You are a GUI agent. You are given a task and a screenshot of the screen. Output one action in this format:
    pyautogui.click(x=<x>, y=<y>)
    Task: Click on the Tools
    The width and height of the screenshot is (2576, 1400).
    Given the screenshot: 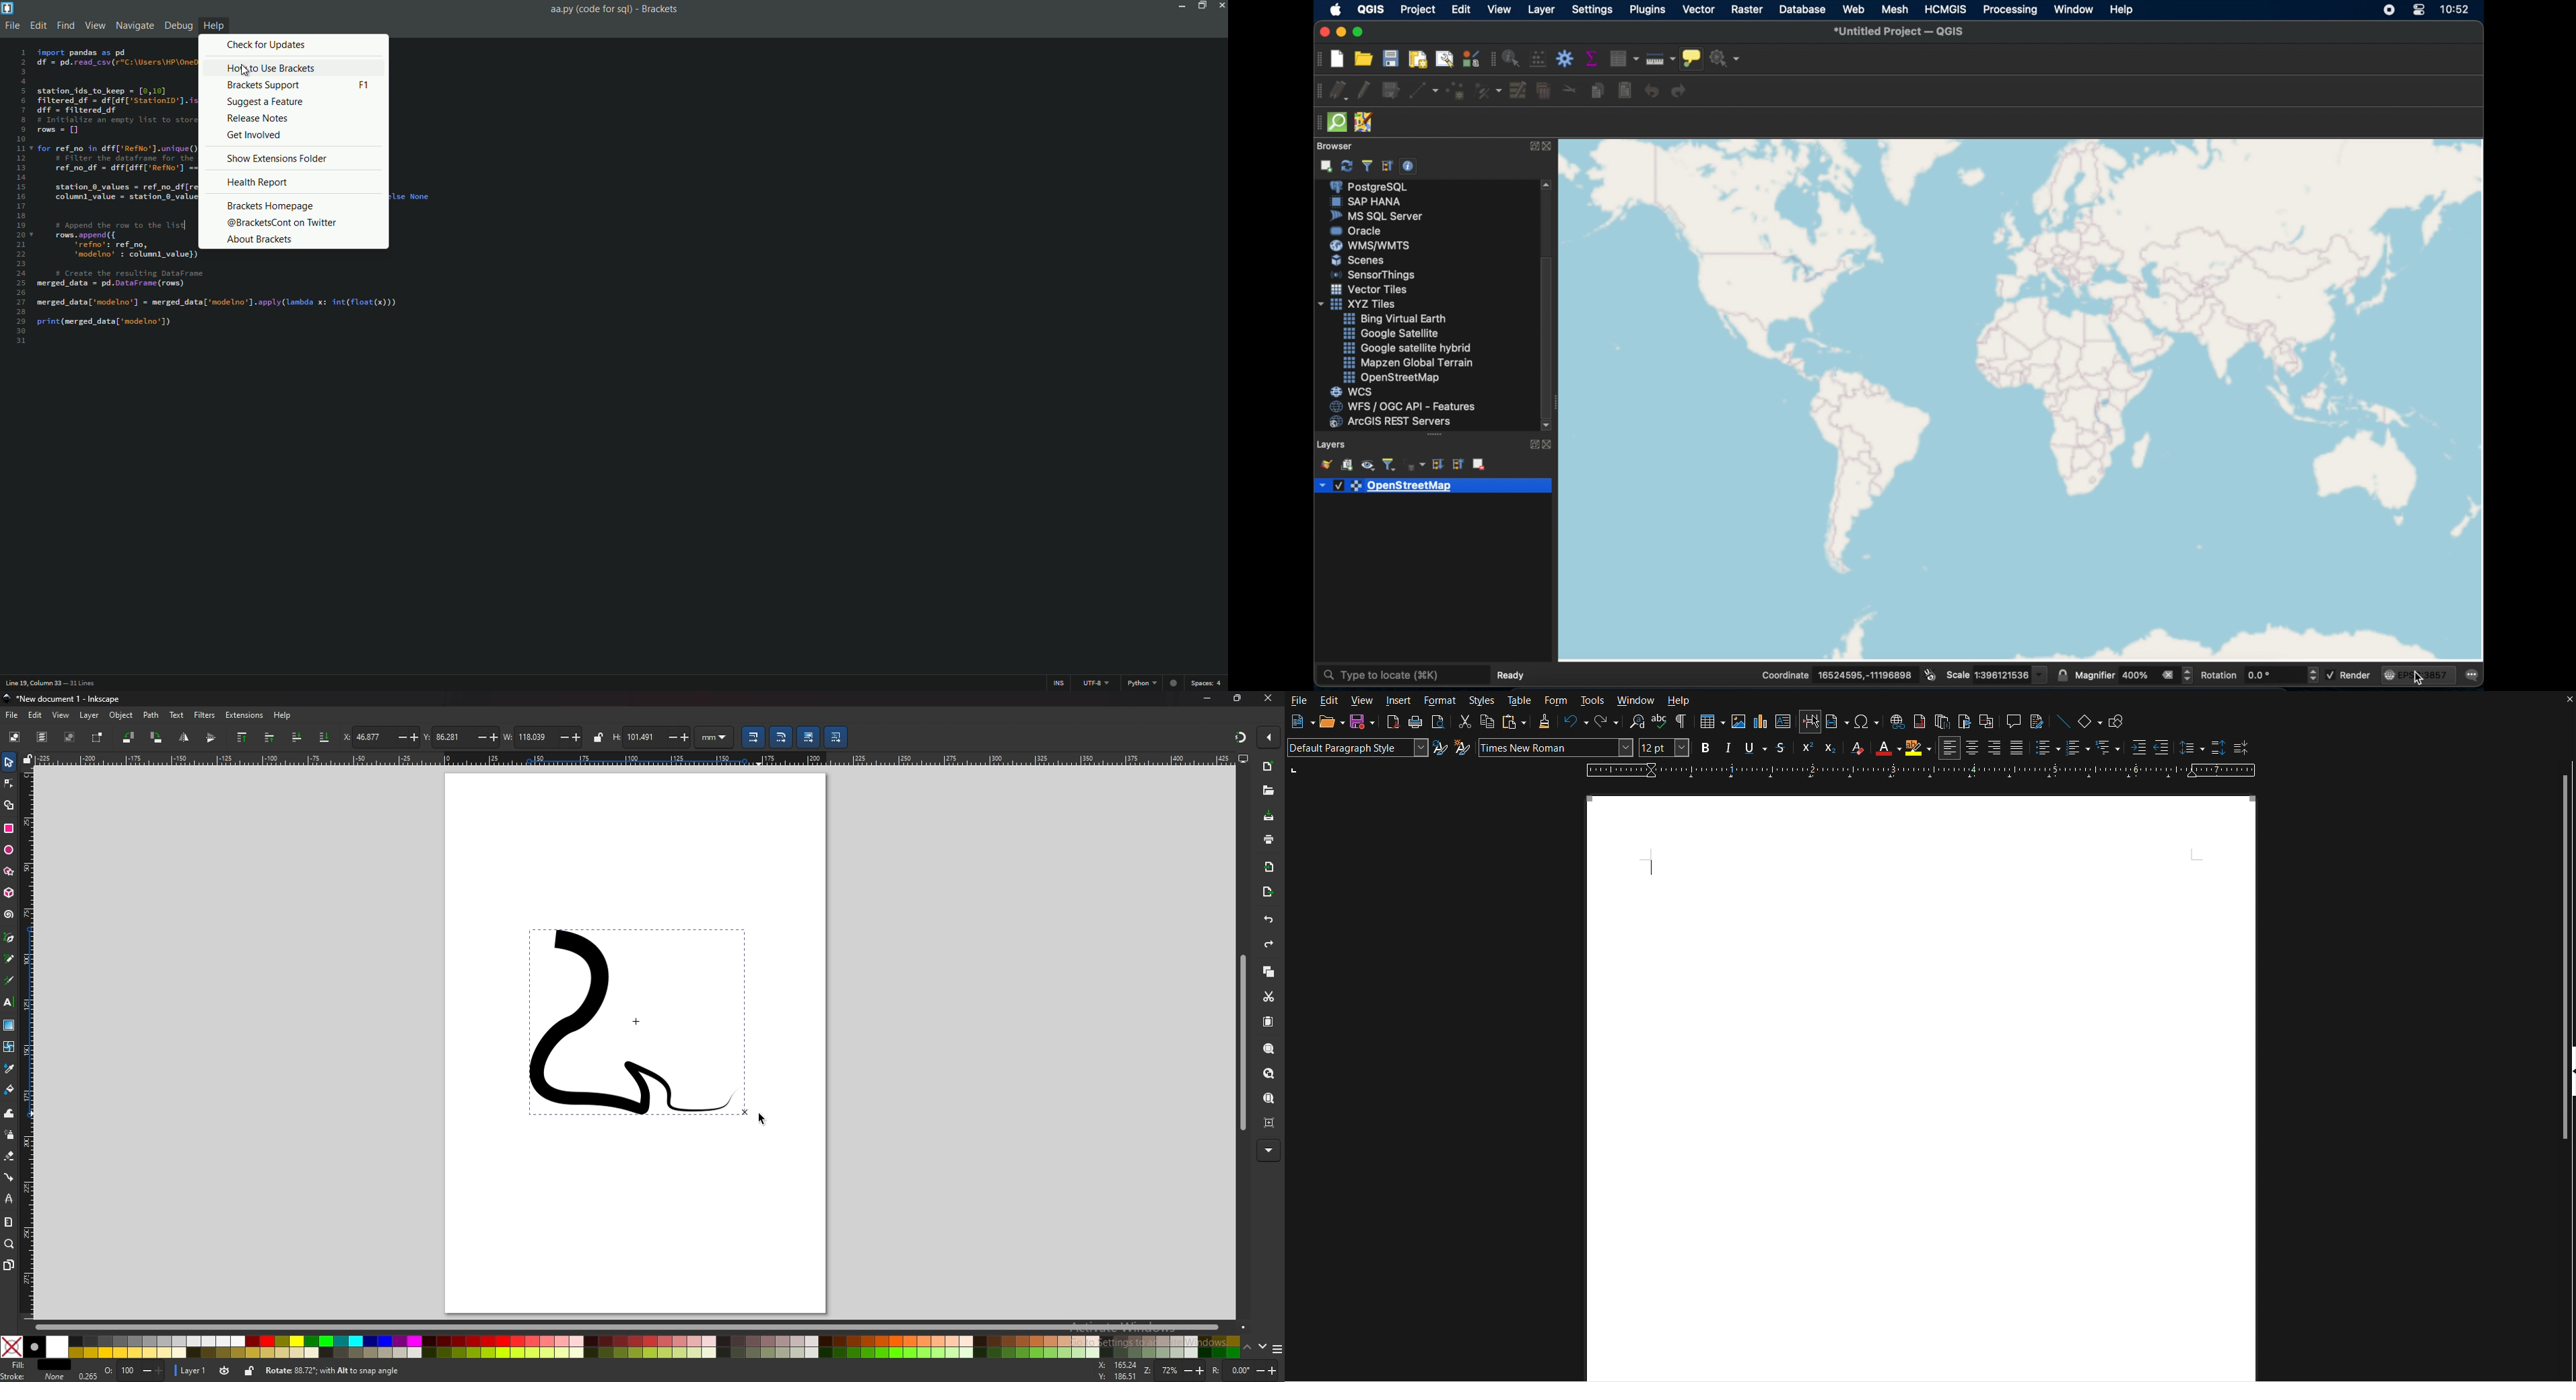 What is the action you would take?
    pyautogui.click(x=1592, y=700)
    